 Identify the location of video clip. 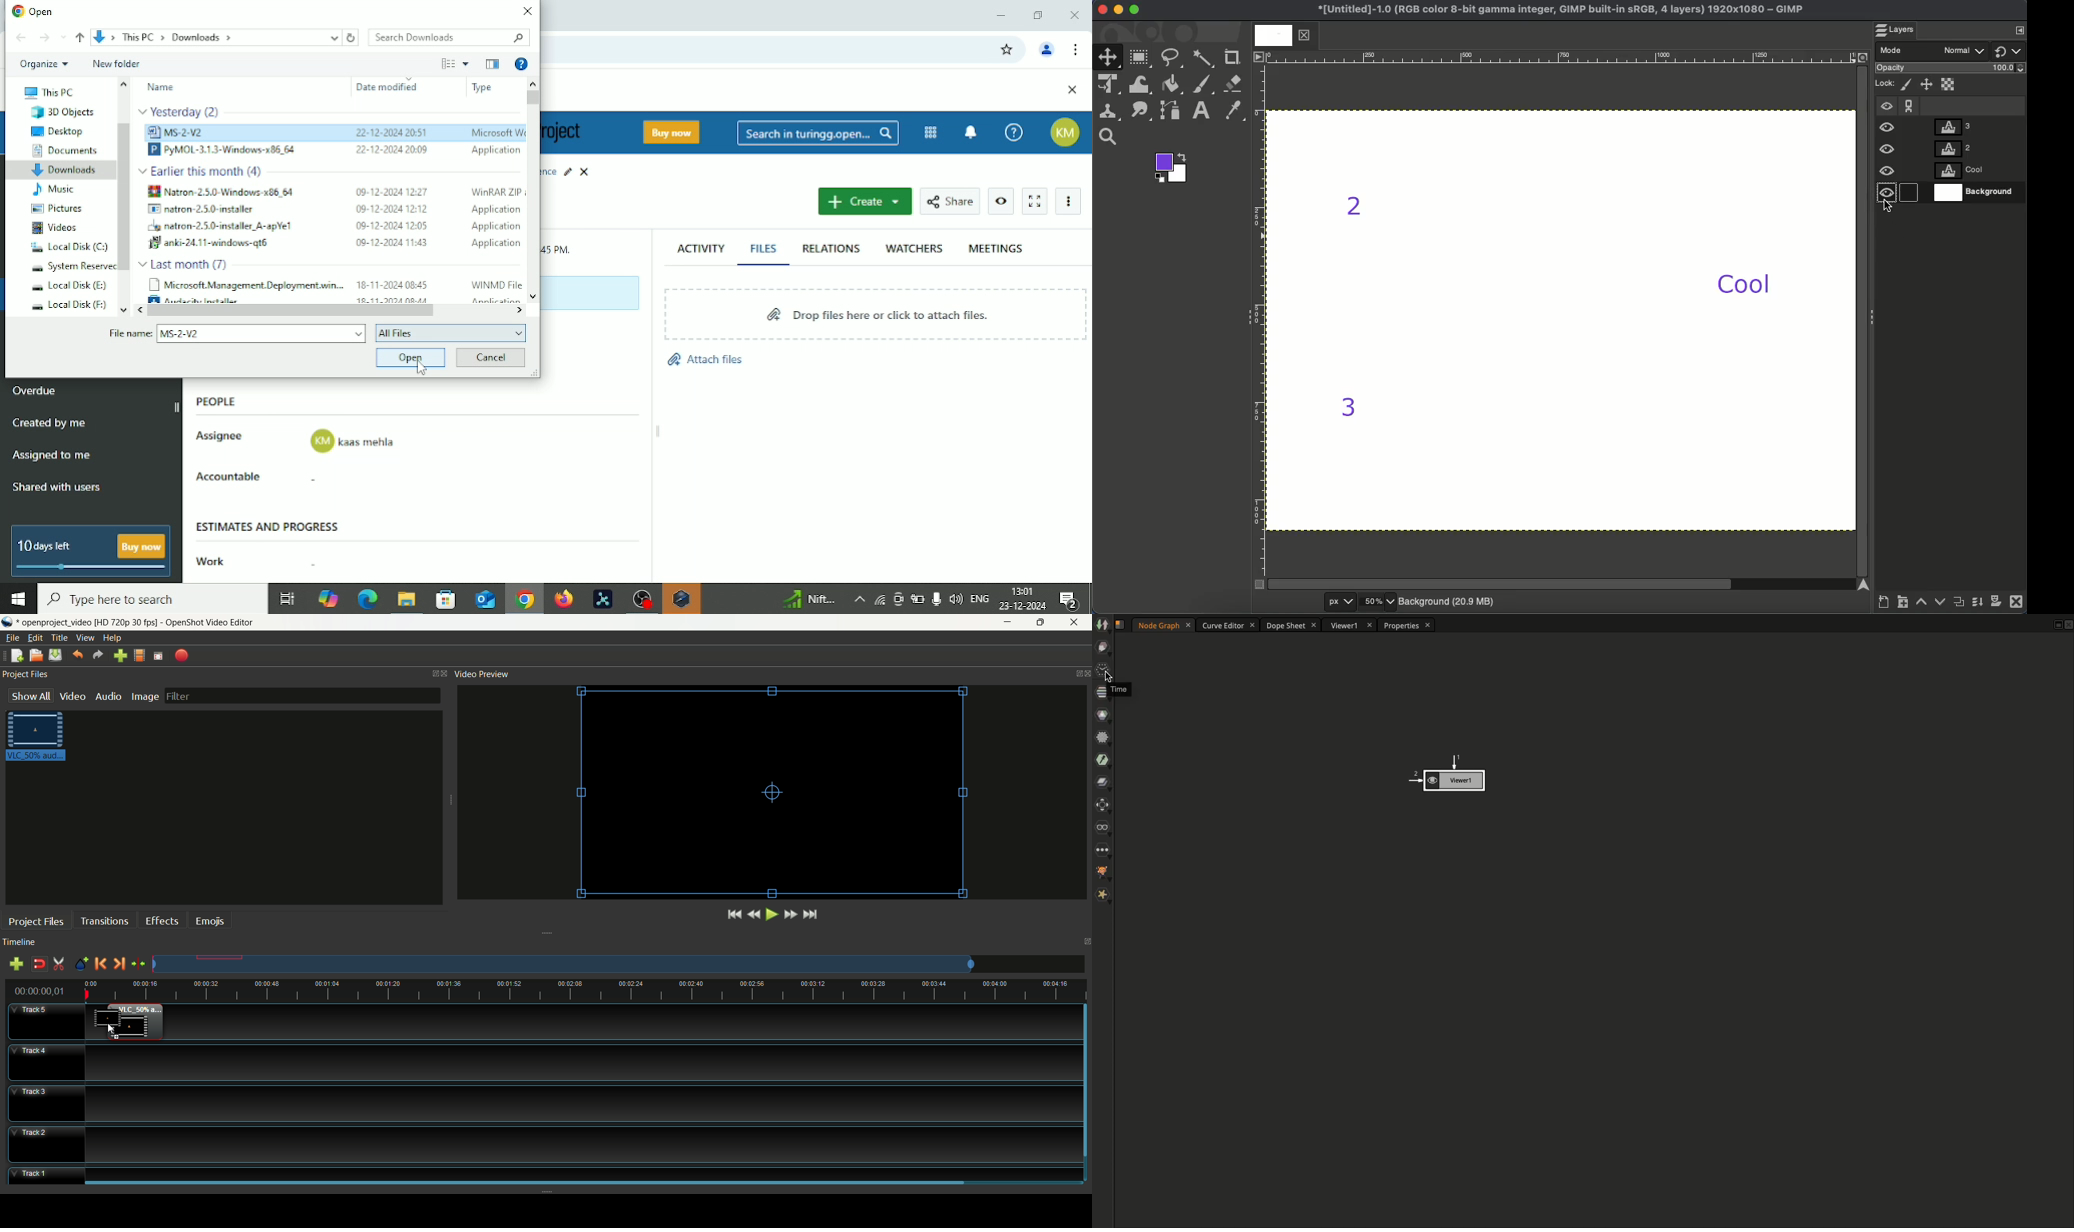
(147, 1024).